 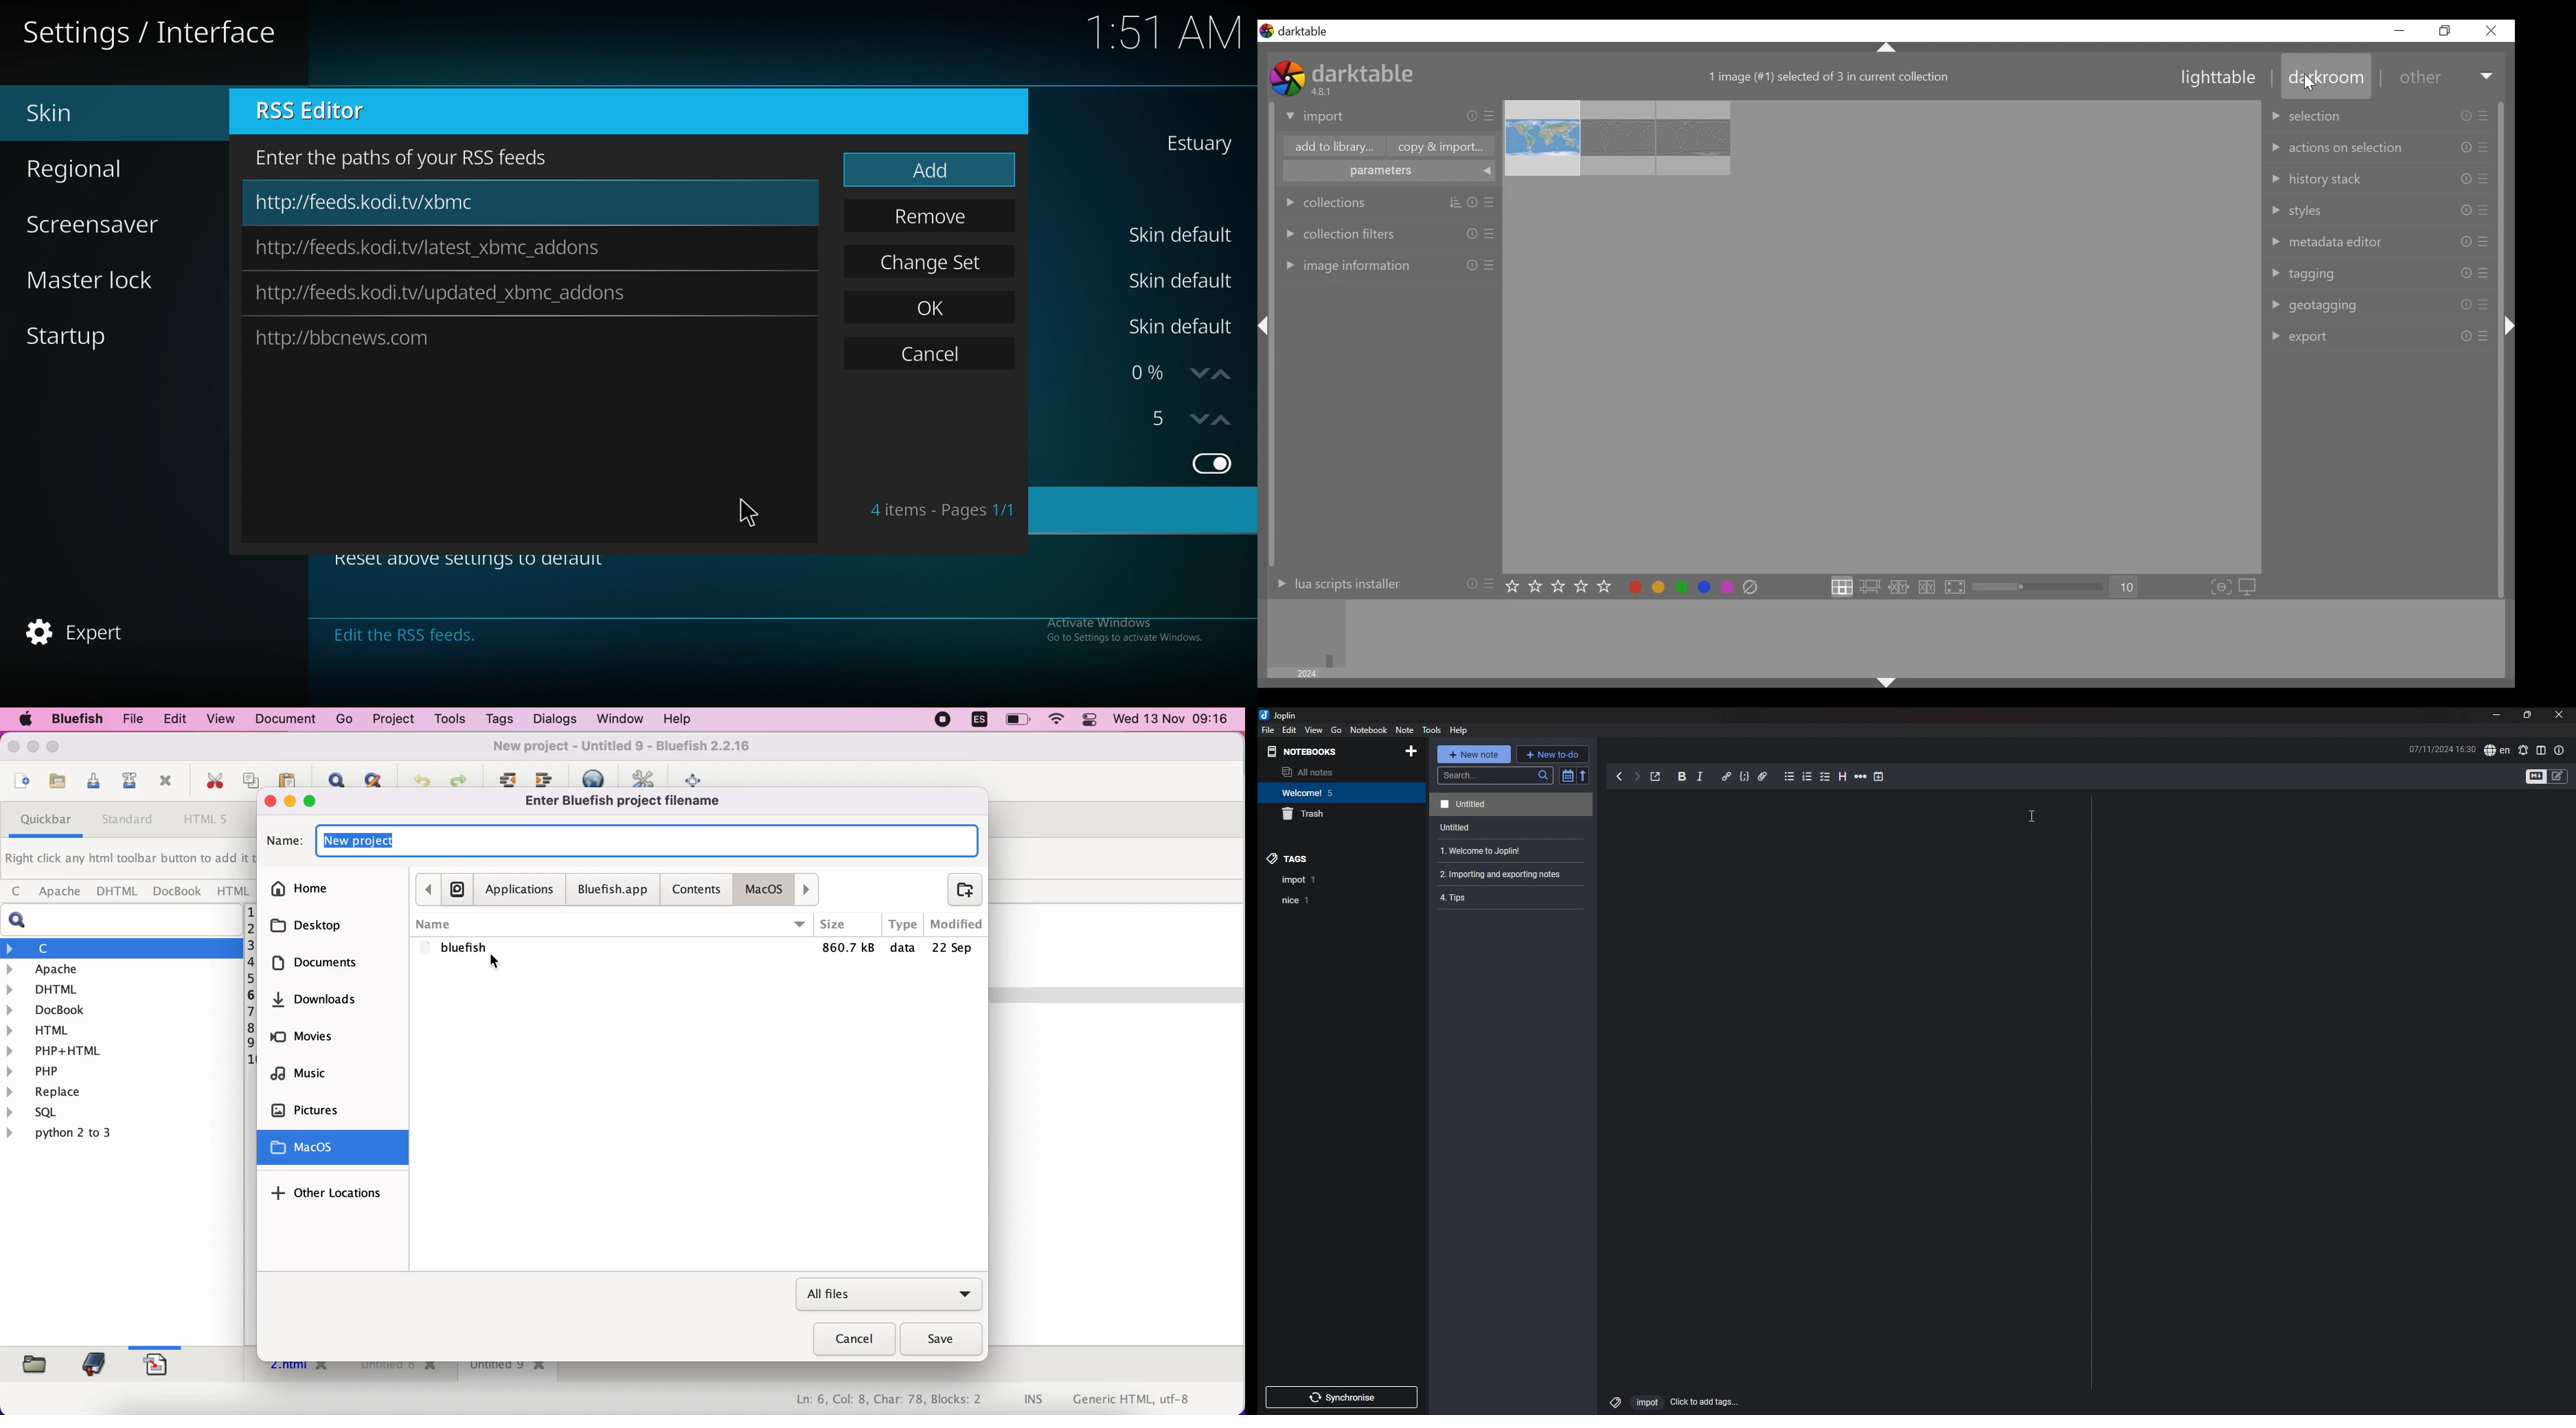 I want to click on note properties, so click(x=2559, y=750).